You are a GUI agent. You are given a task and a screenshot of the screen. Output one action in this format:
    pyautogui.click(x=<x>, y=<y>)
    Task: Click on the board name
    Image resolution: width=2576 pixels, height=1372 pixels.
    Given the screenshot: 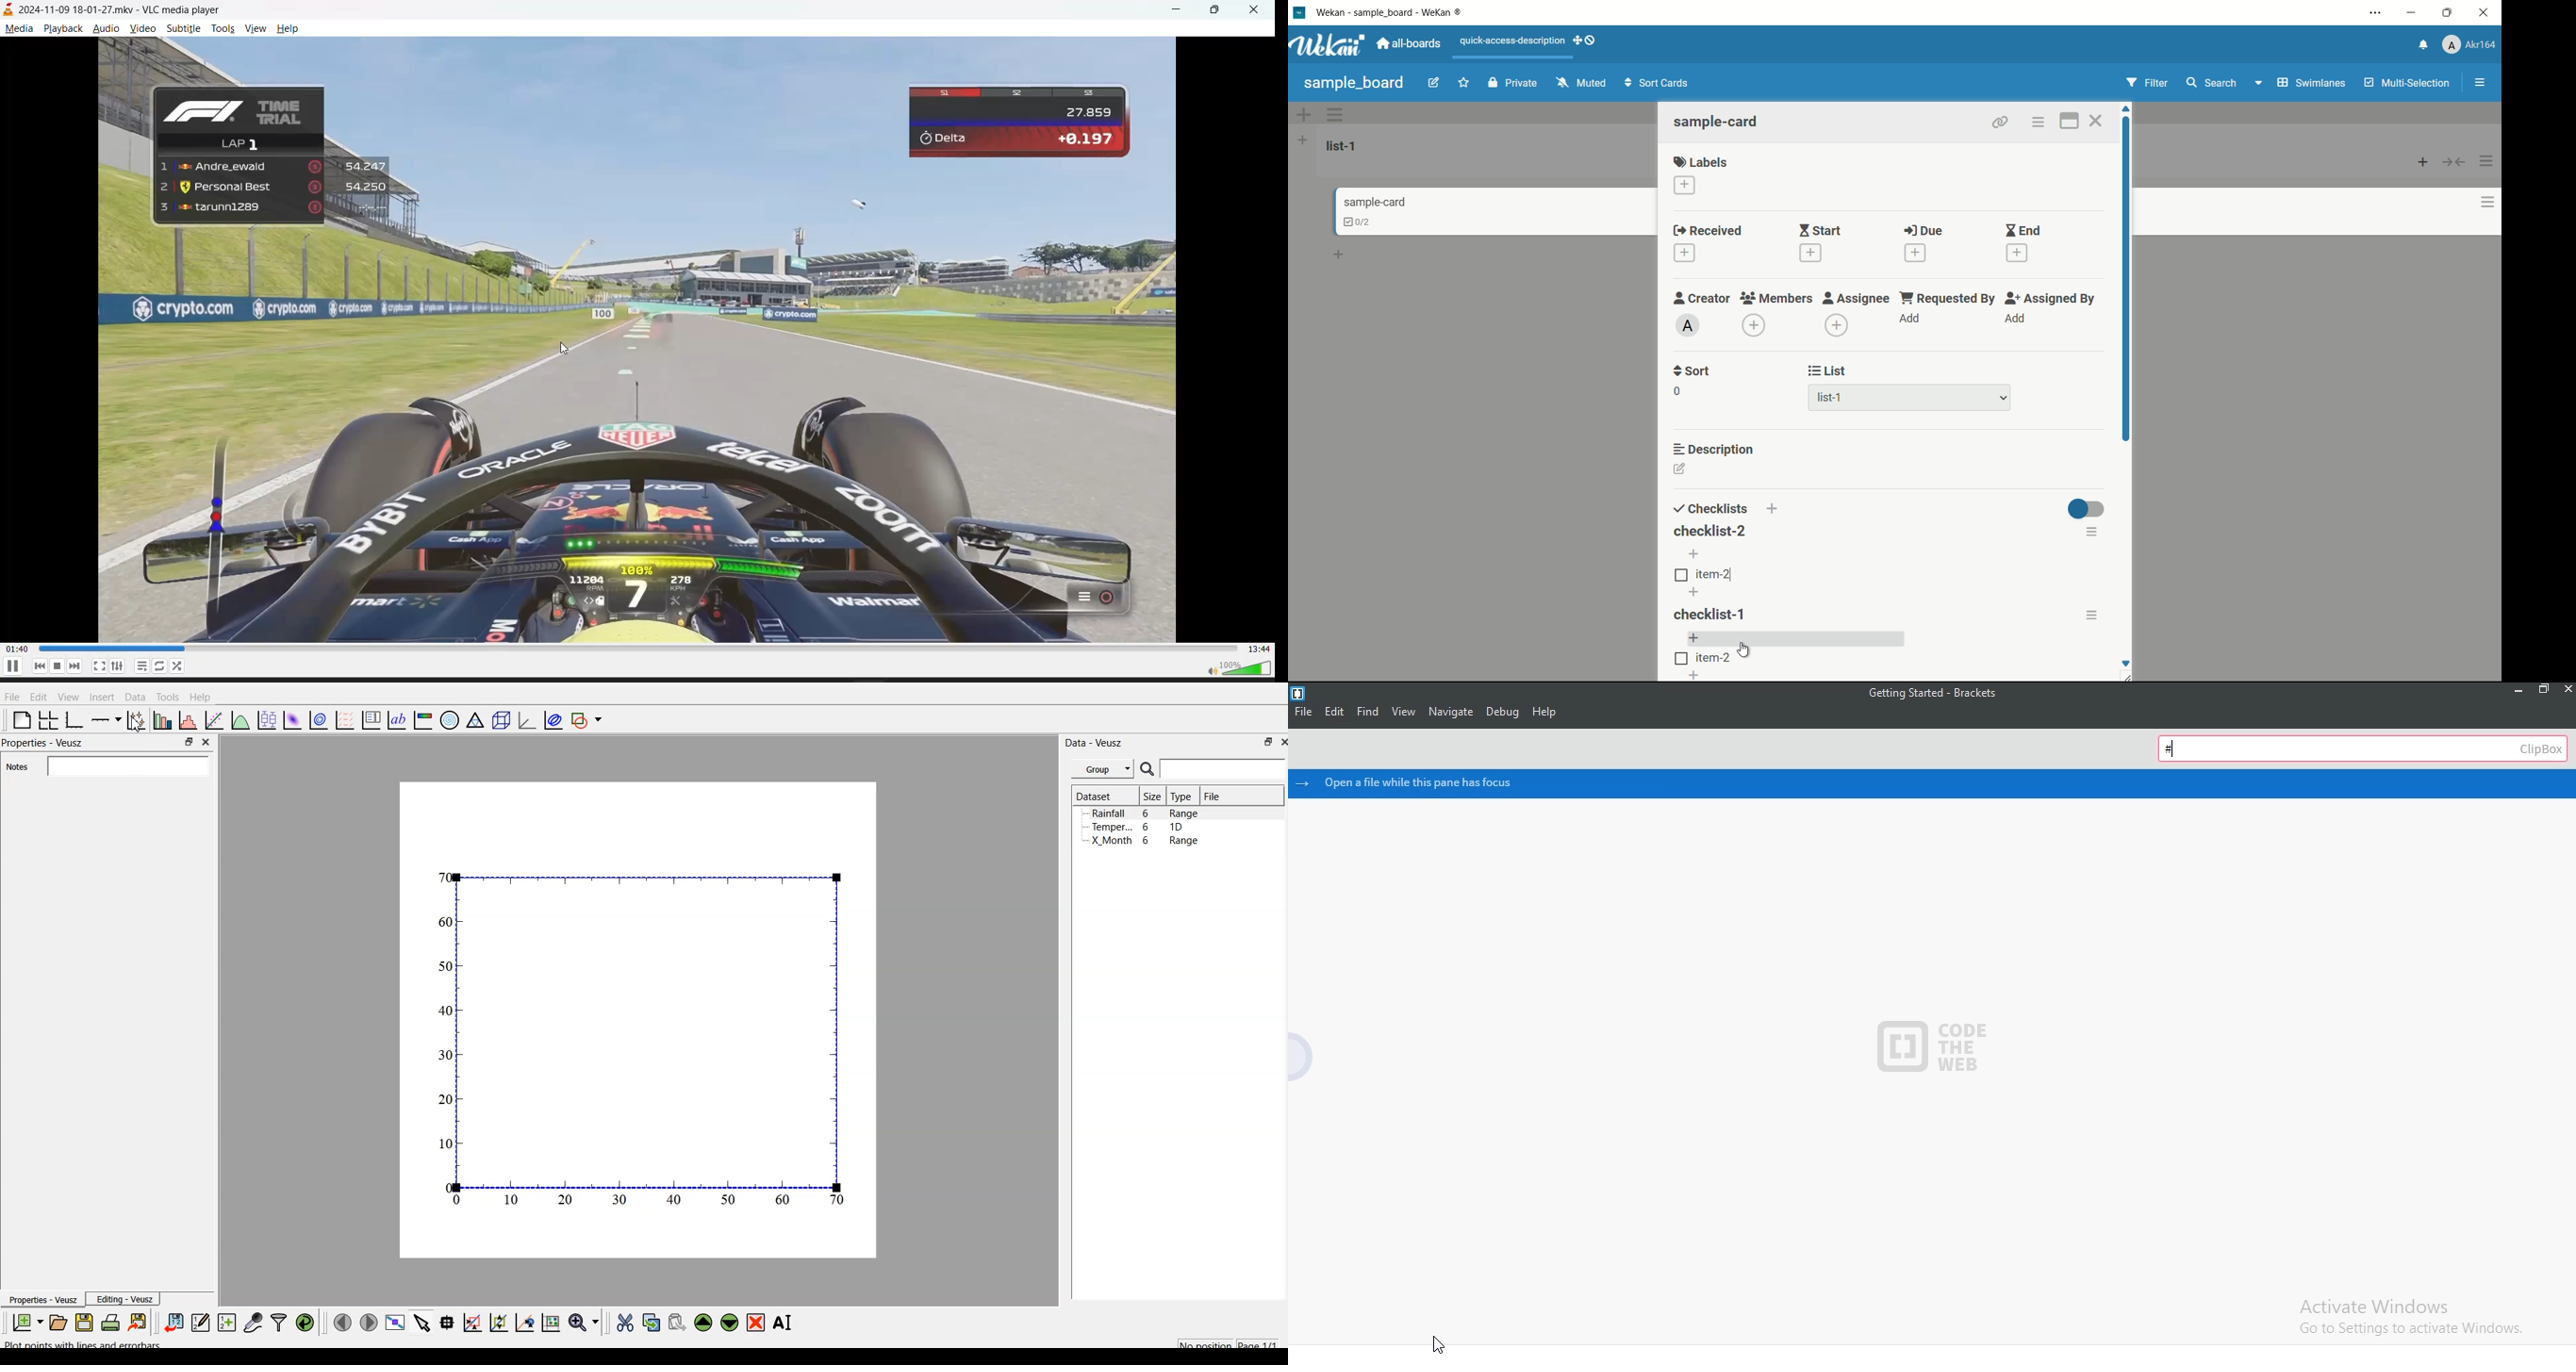 What is the action you would take?
    pyautogui.click(x=1354, y=83)
    